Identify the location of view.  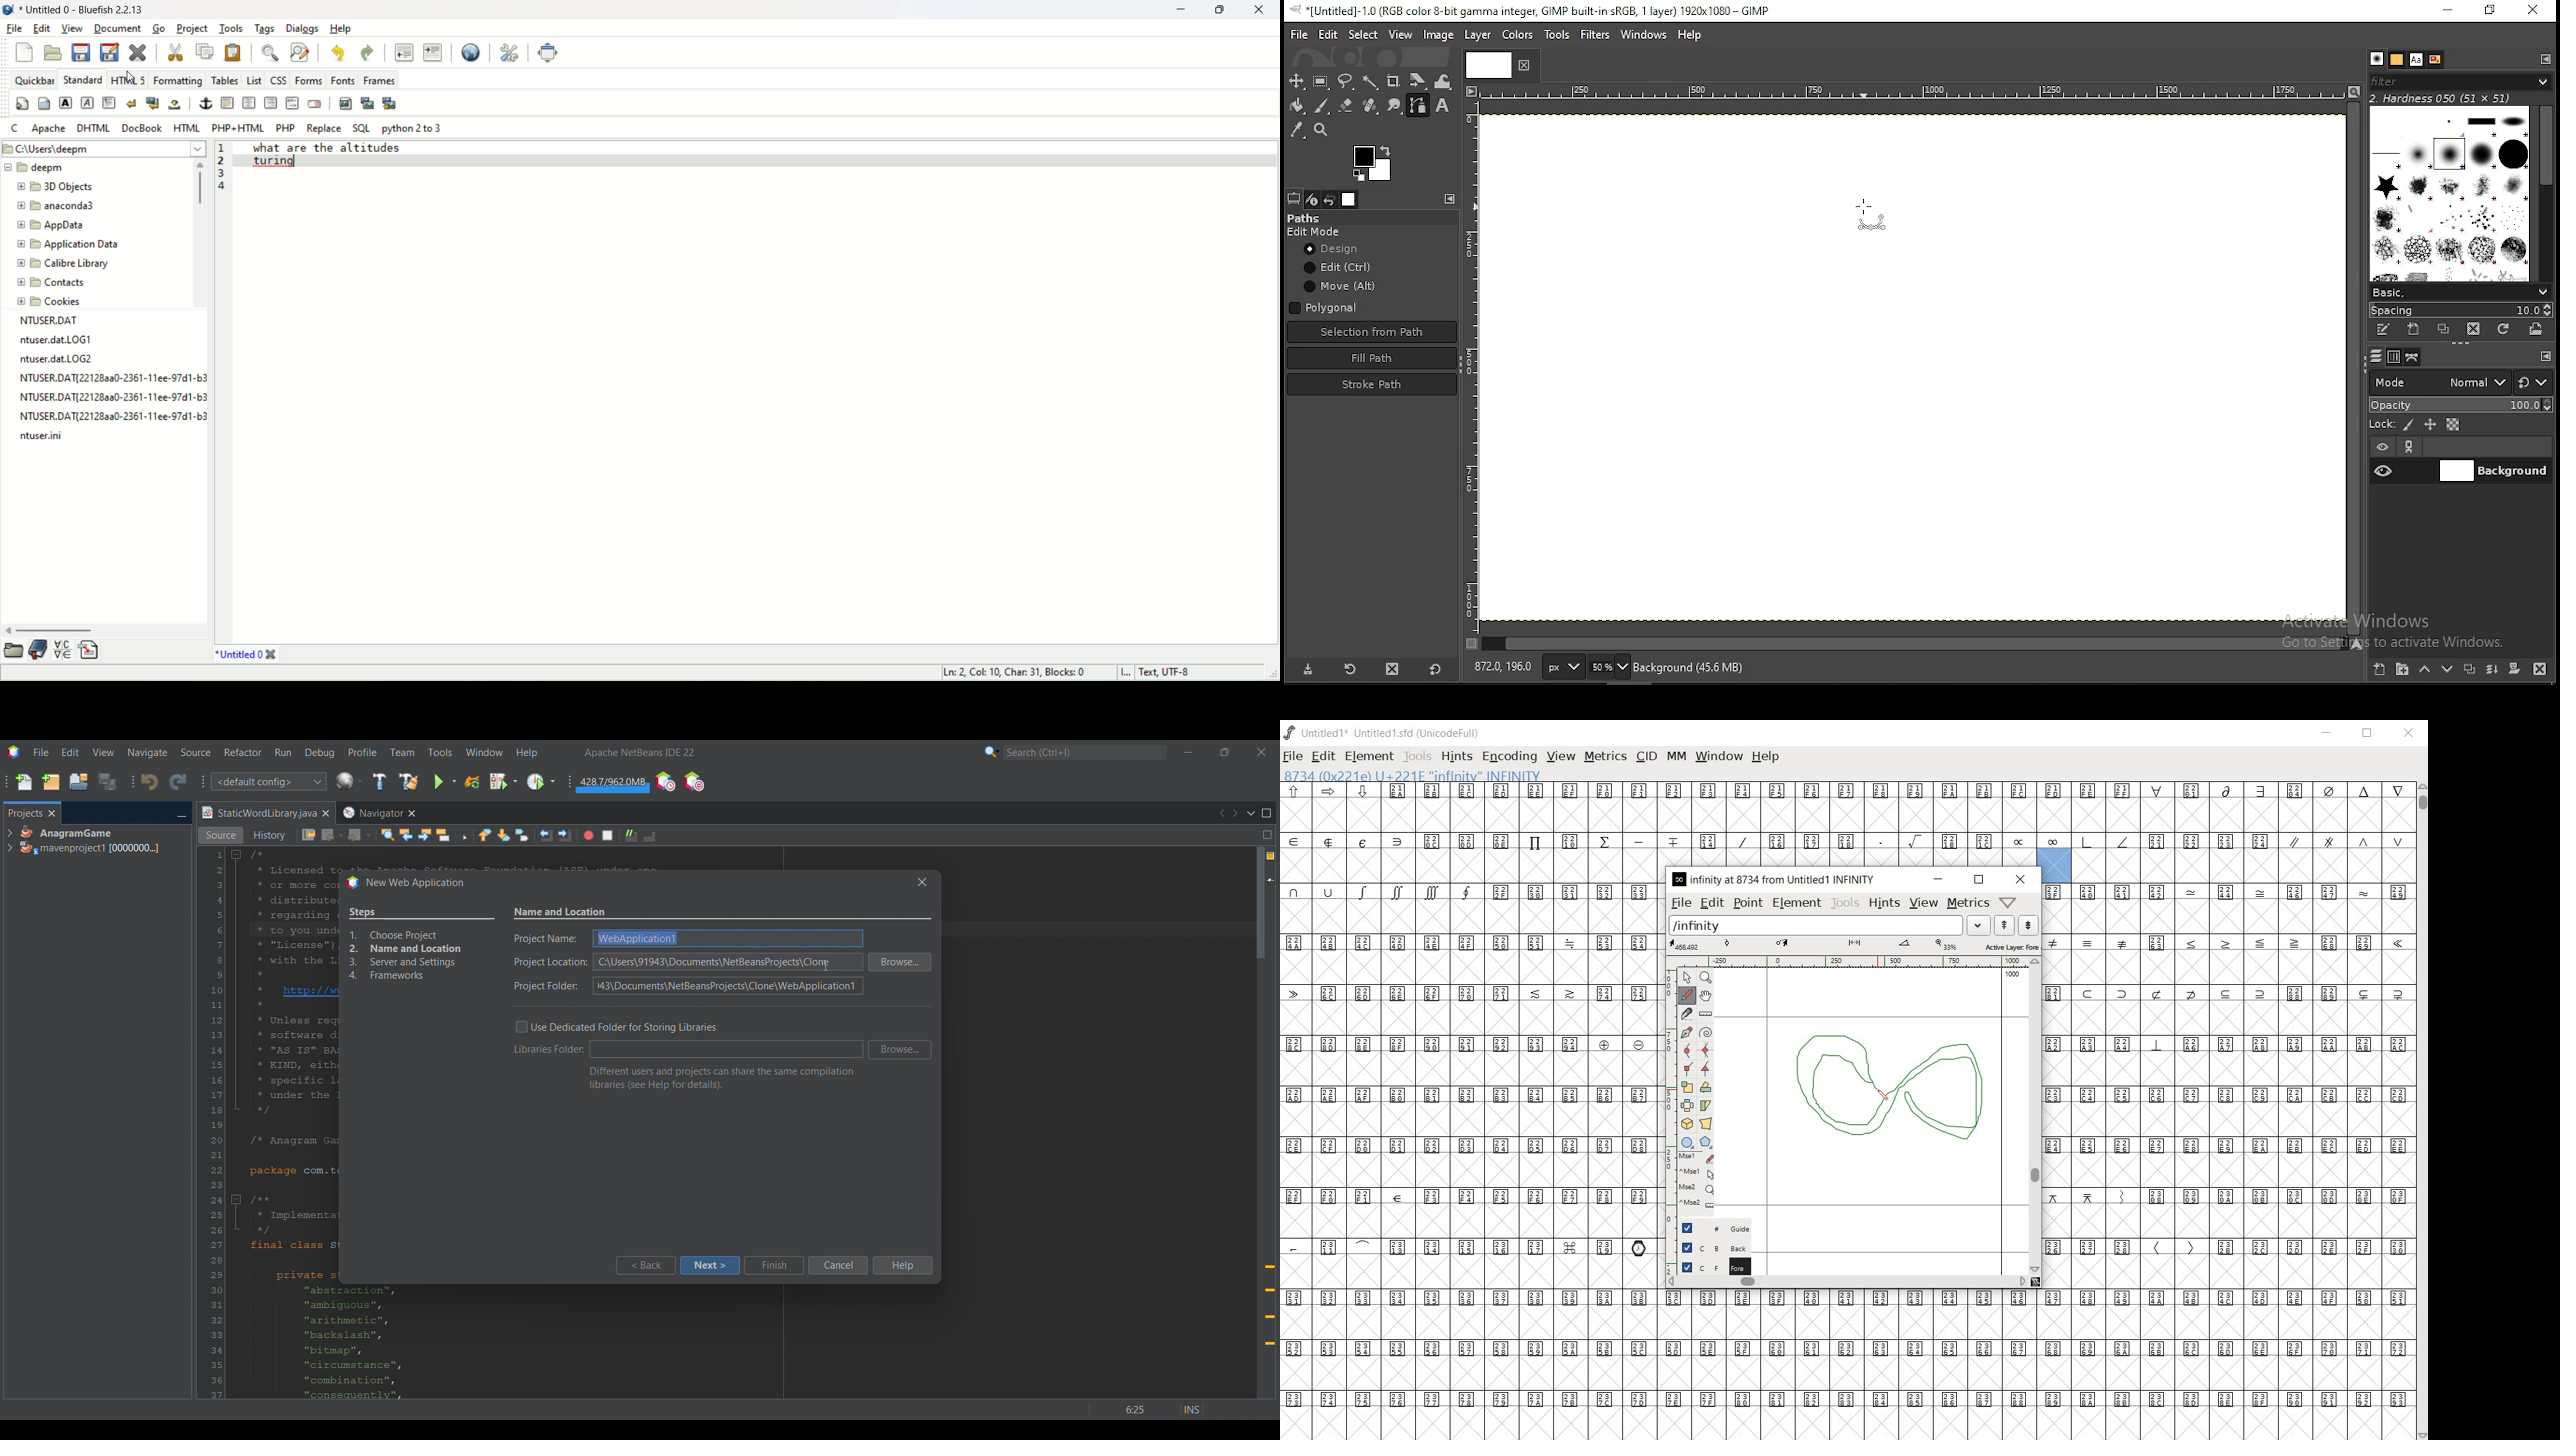
(1563, 756).